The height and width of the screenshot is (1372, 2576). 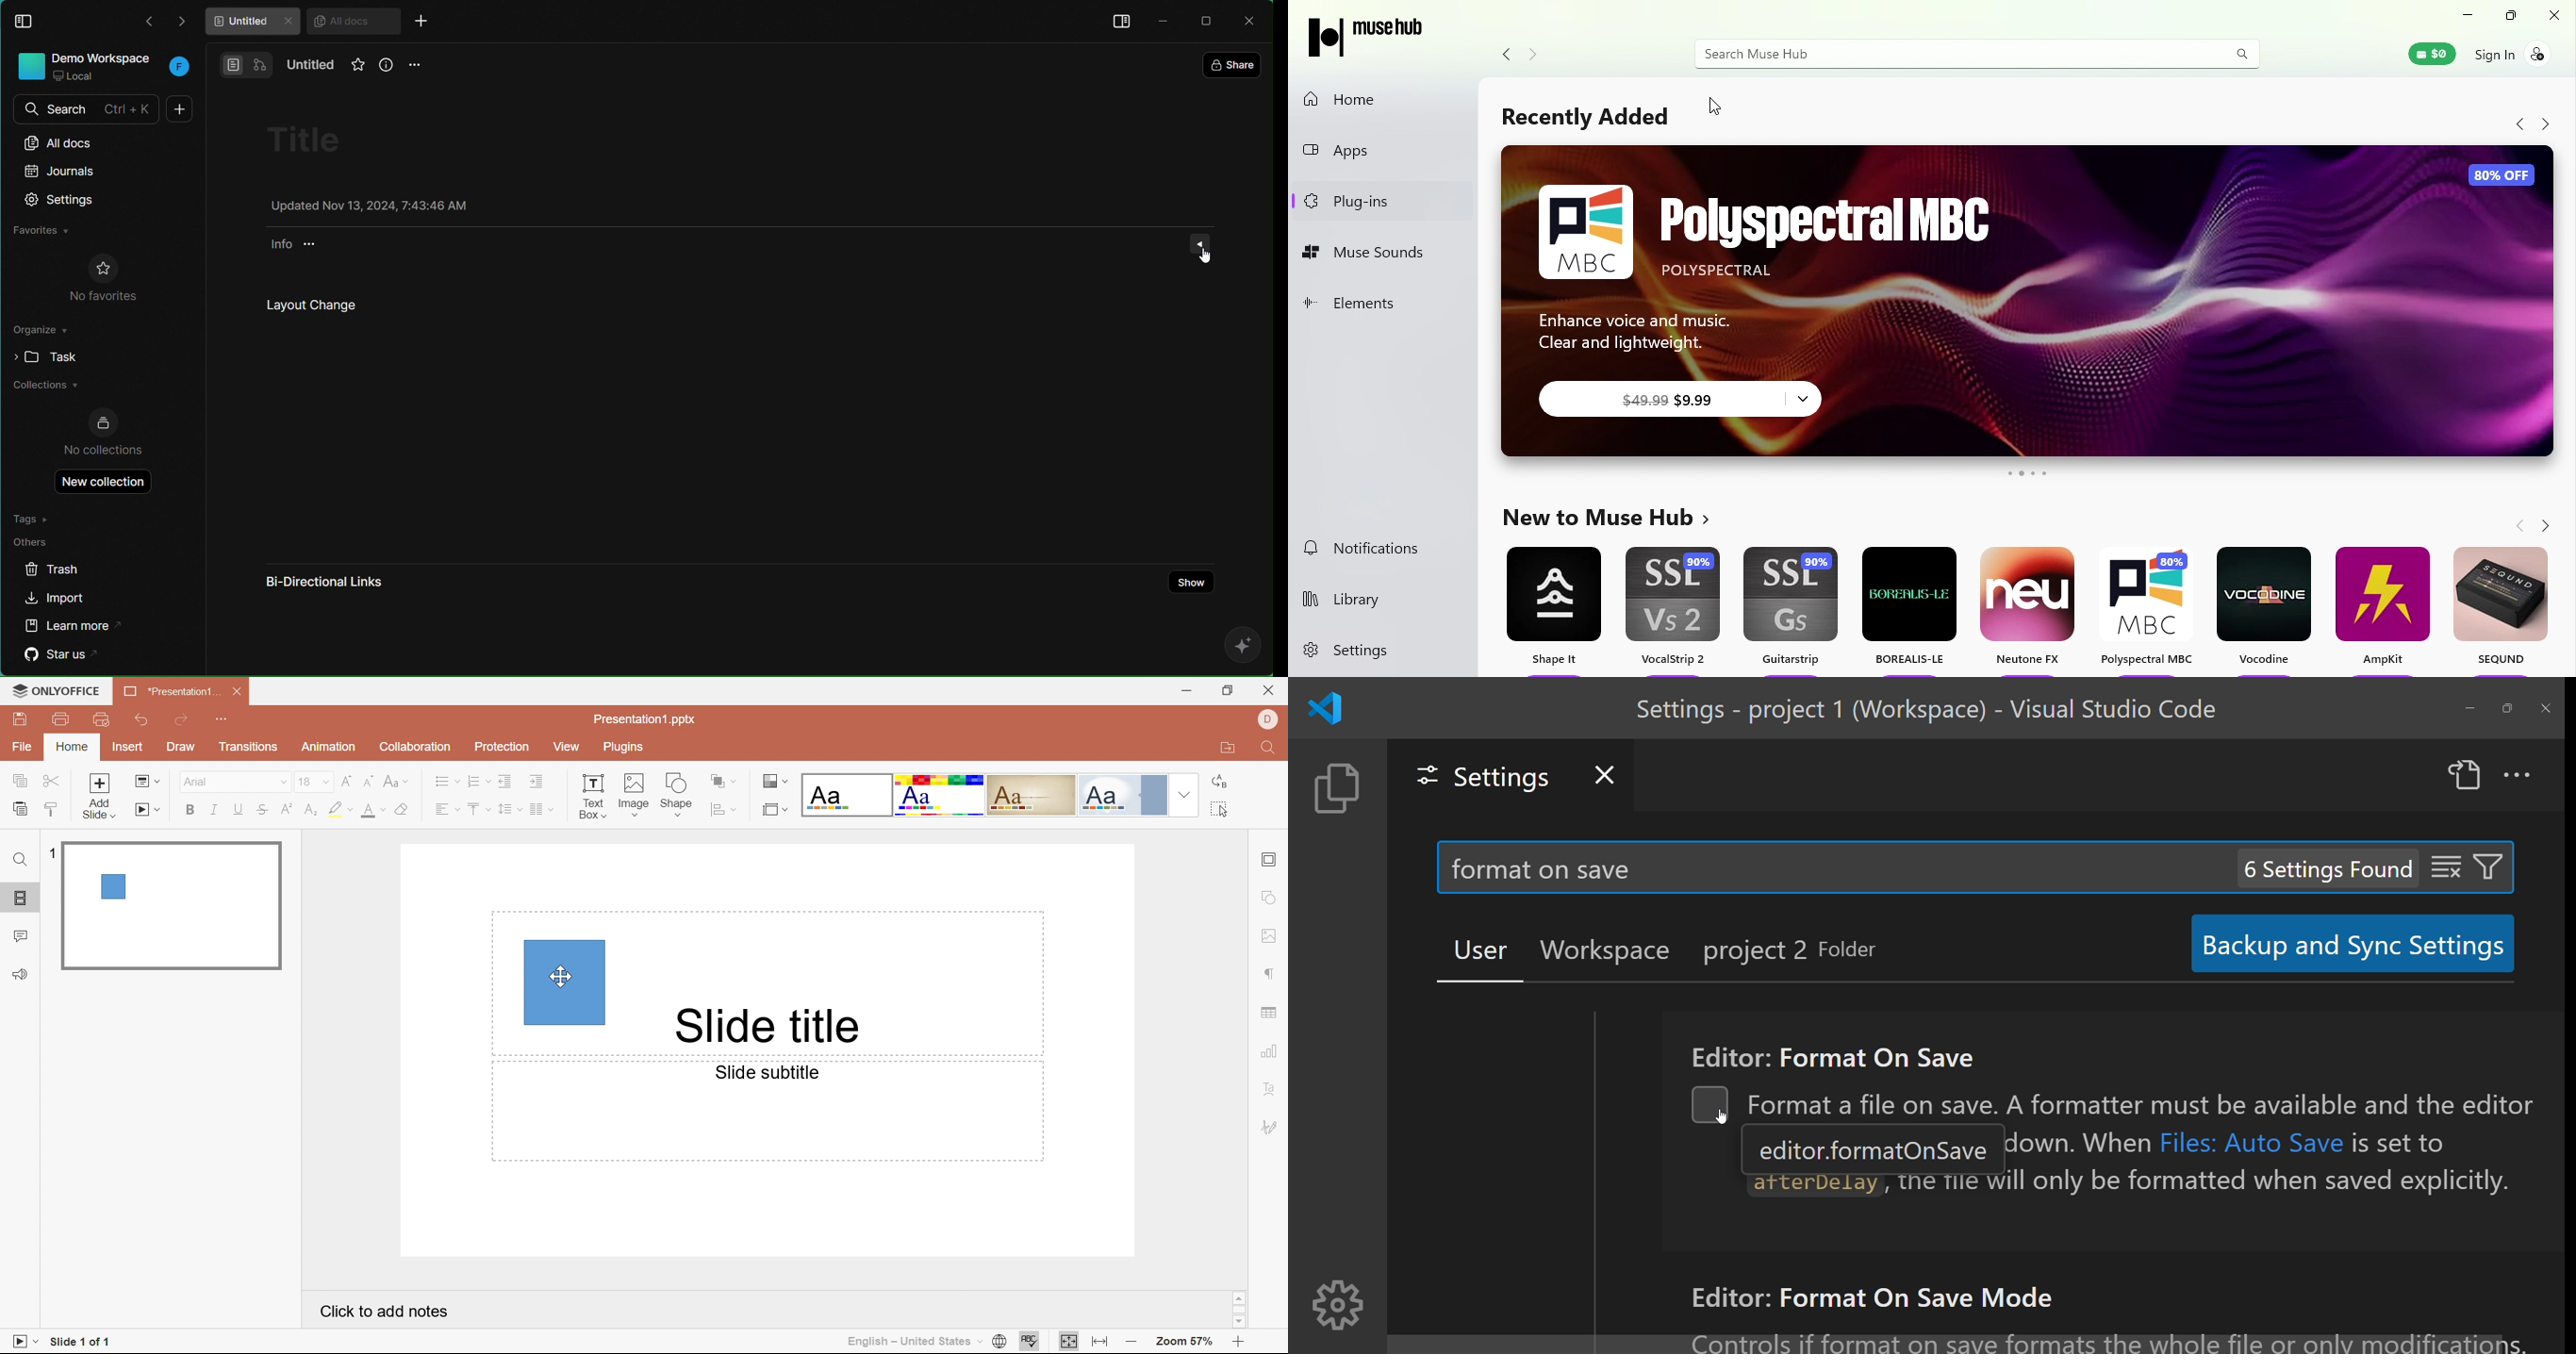 I want to click on @ All docs, so click(x=354, y=22).